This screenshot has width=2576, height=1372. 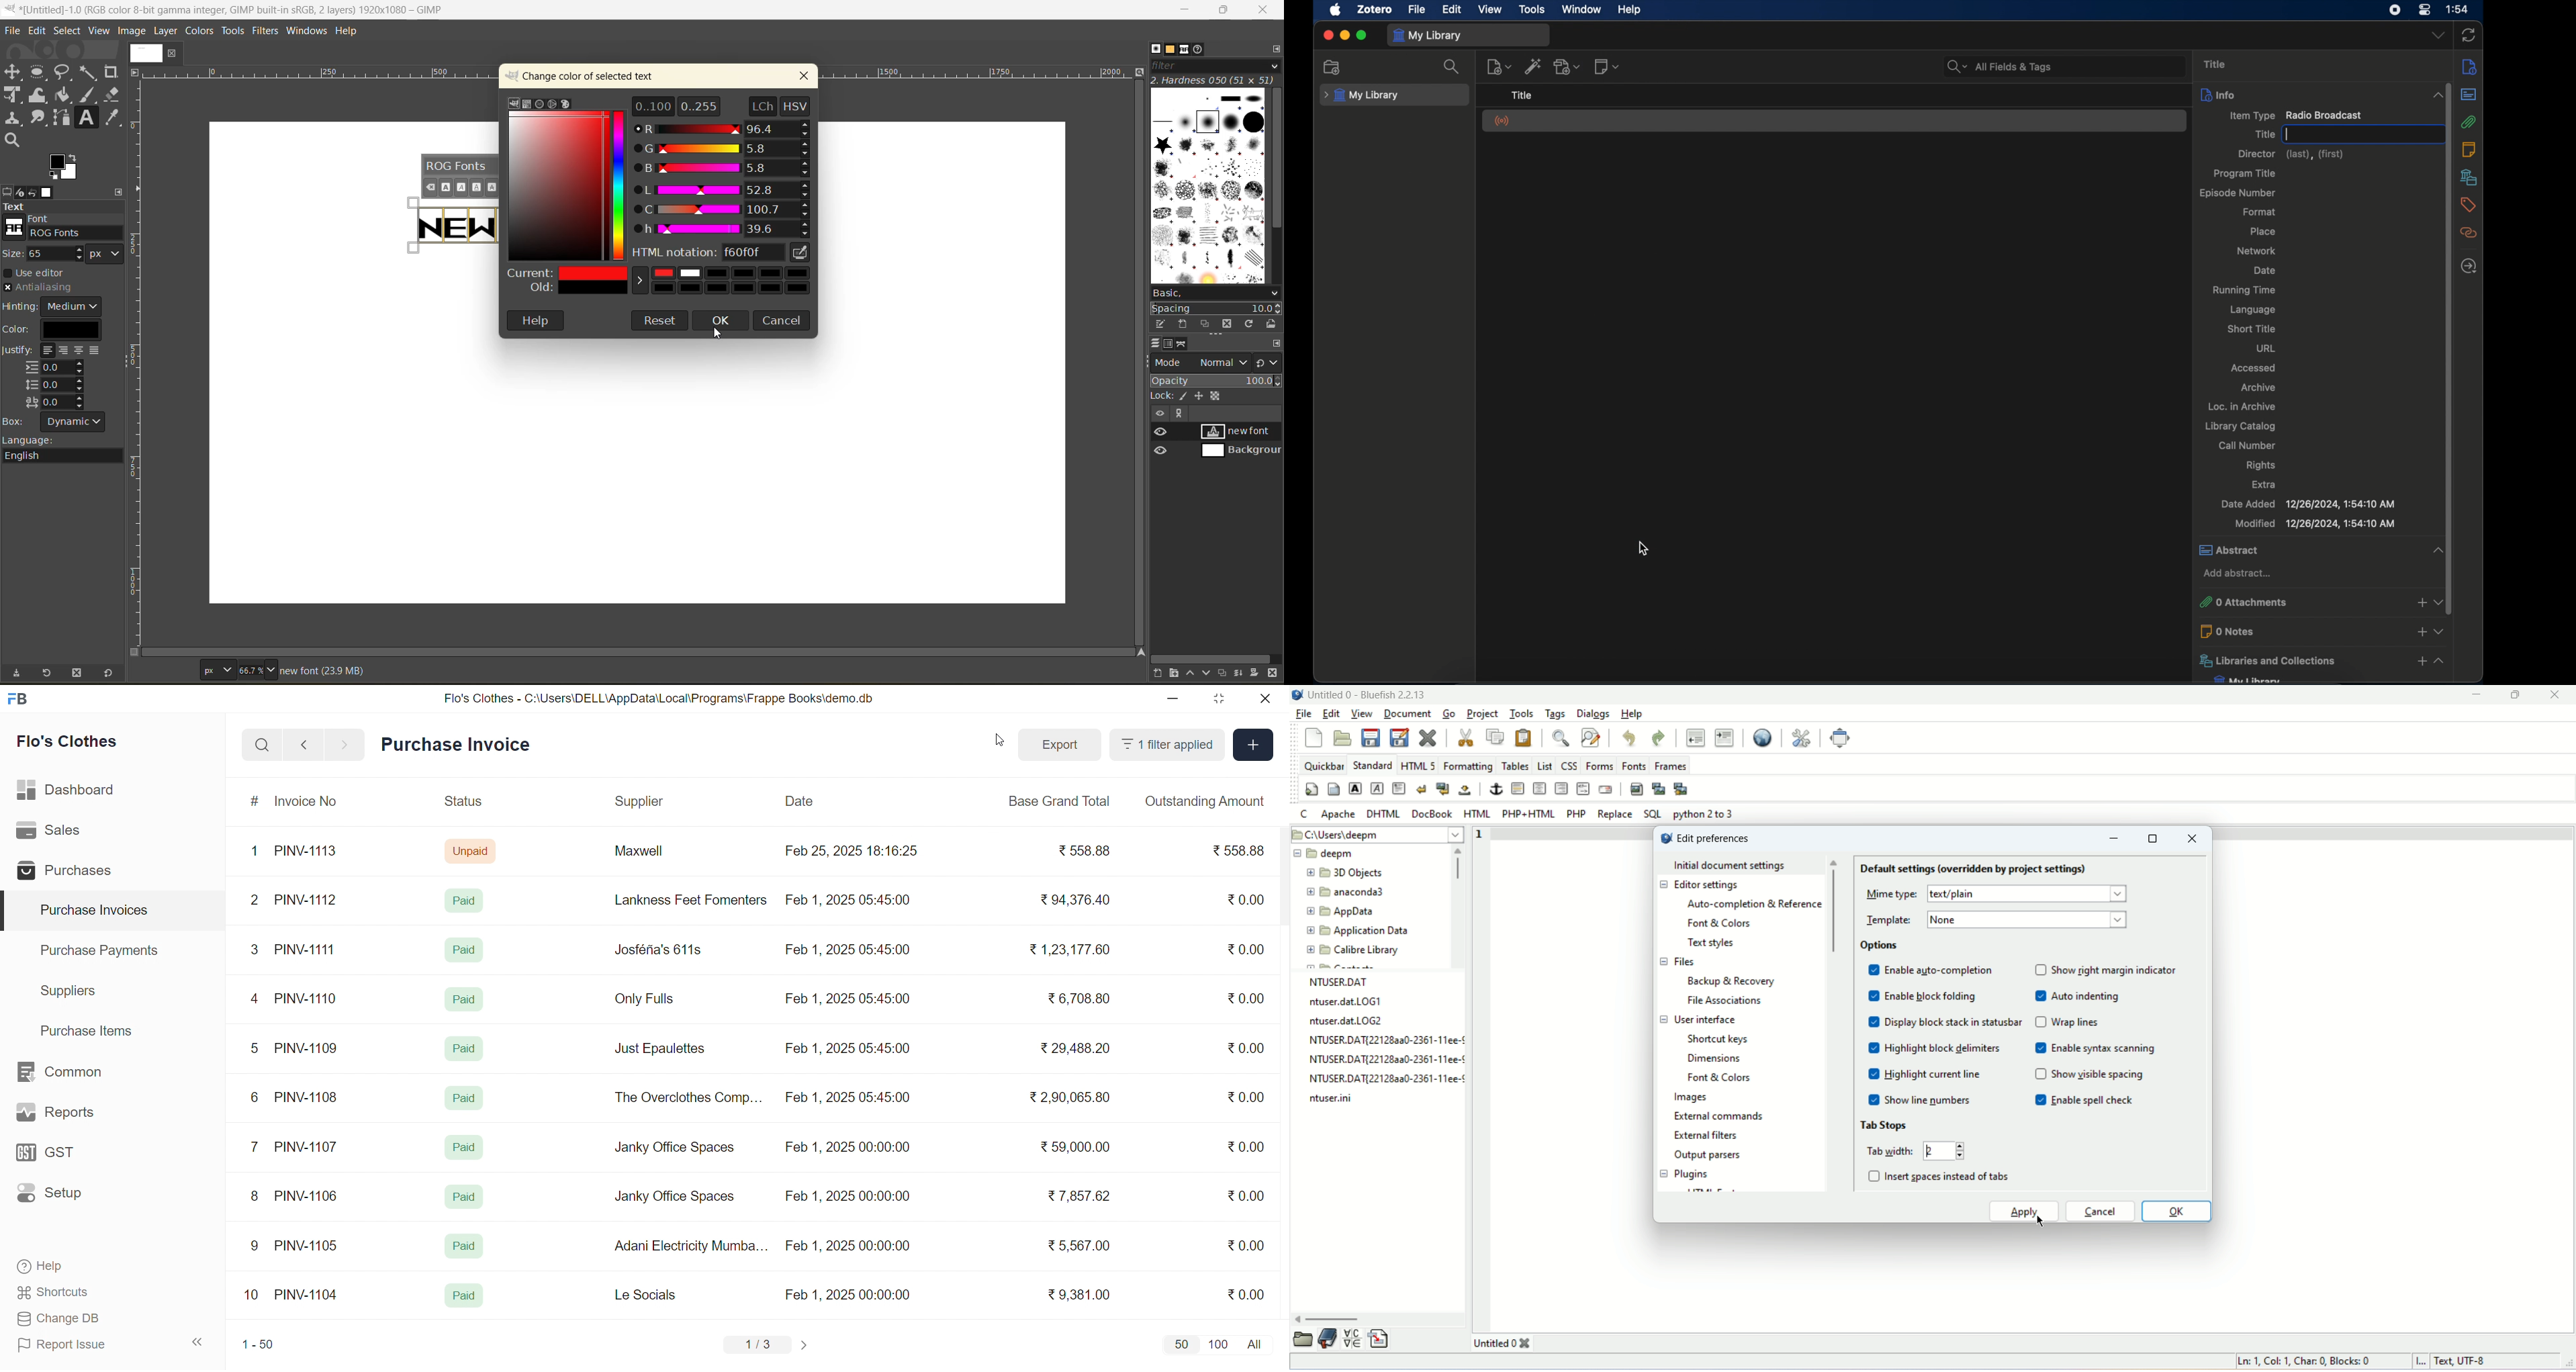 What do you see at coordinates (2251, 329) in the screenshot?
I see `short title` at bounding box center [2251, 329].